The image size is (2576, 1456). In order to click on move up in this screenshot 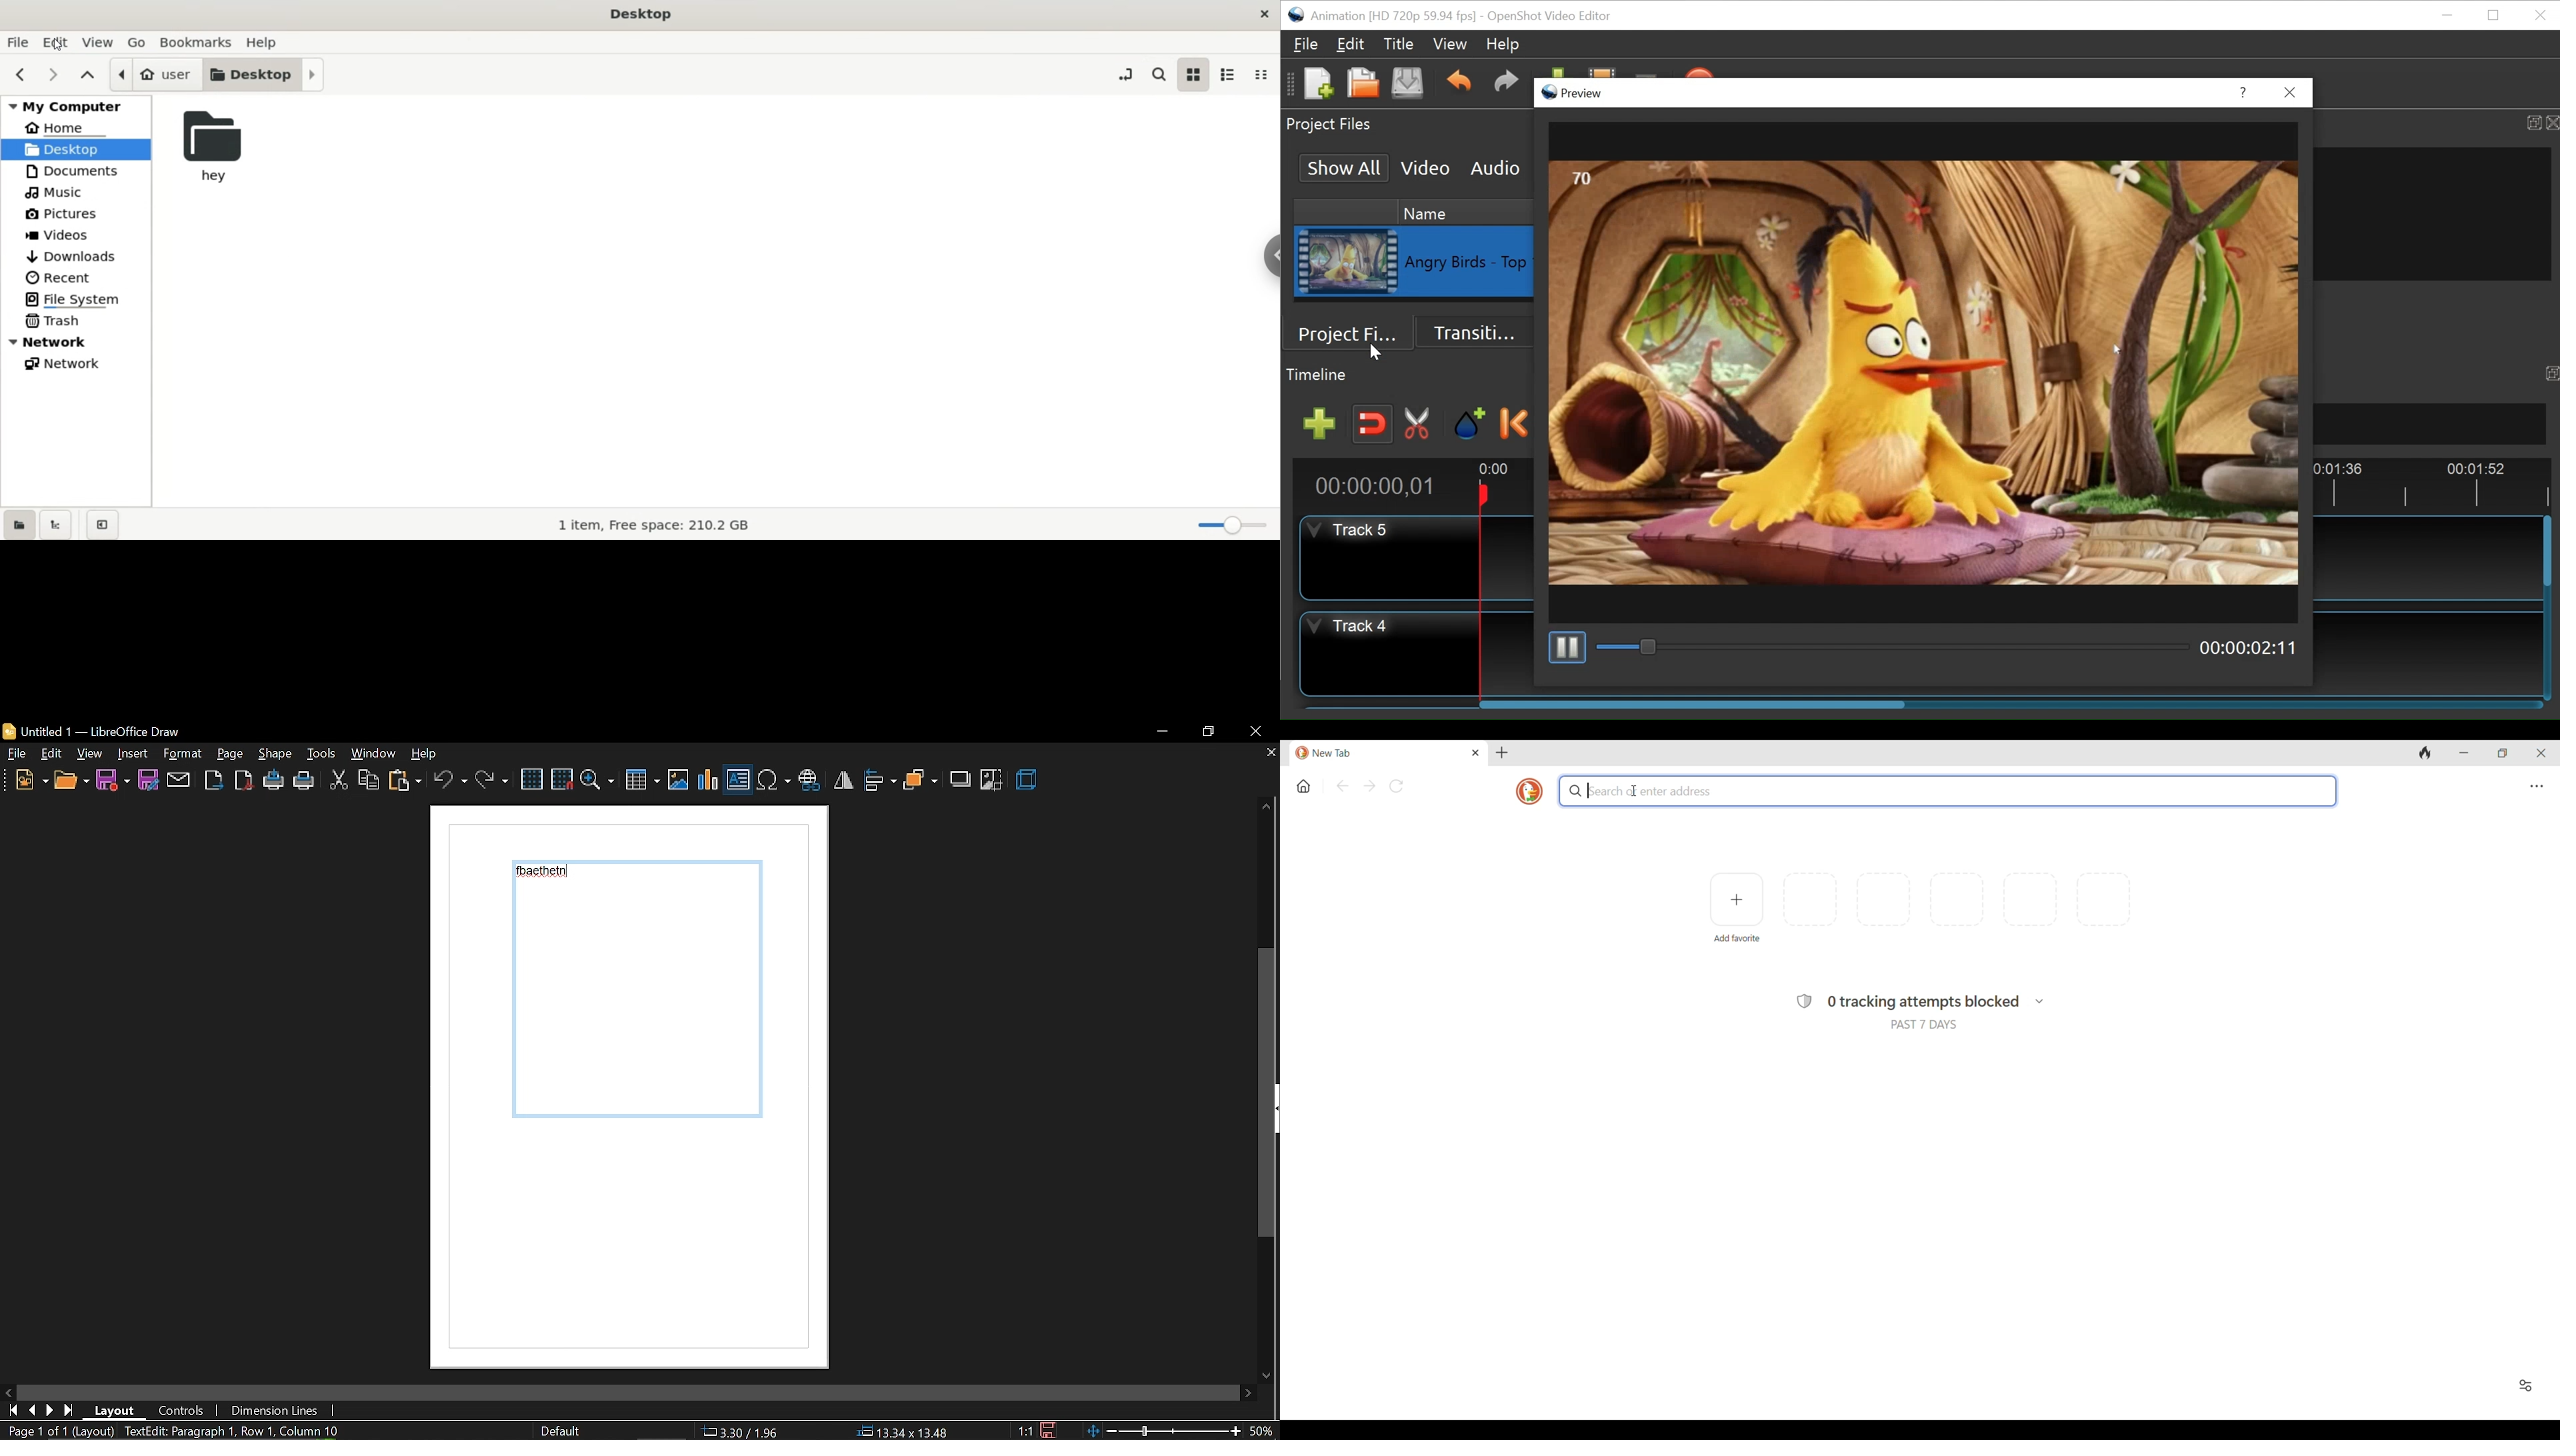, I will do `click(1267, 808)`.